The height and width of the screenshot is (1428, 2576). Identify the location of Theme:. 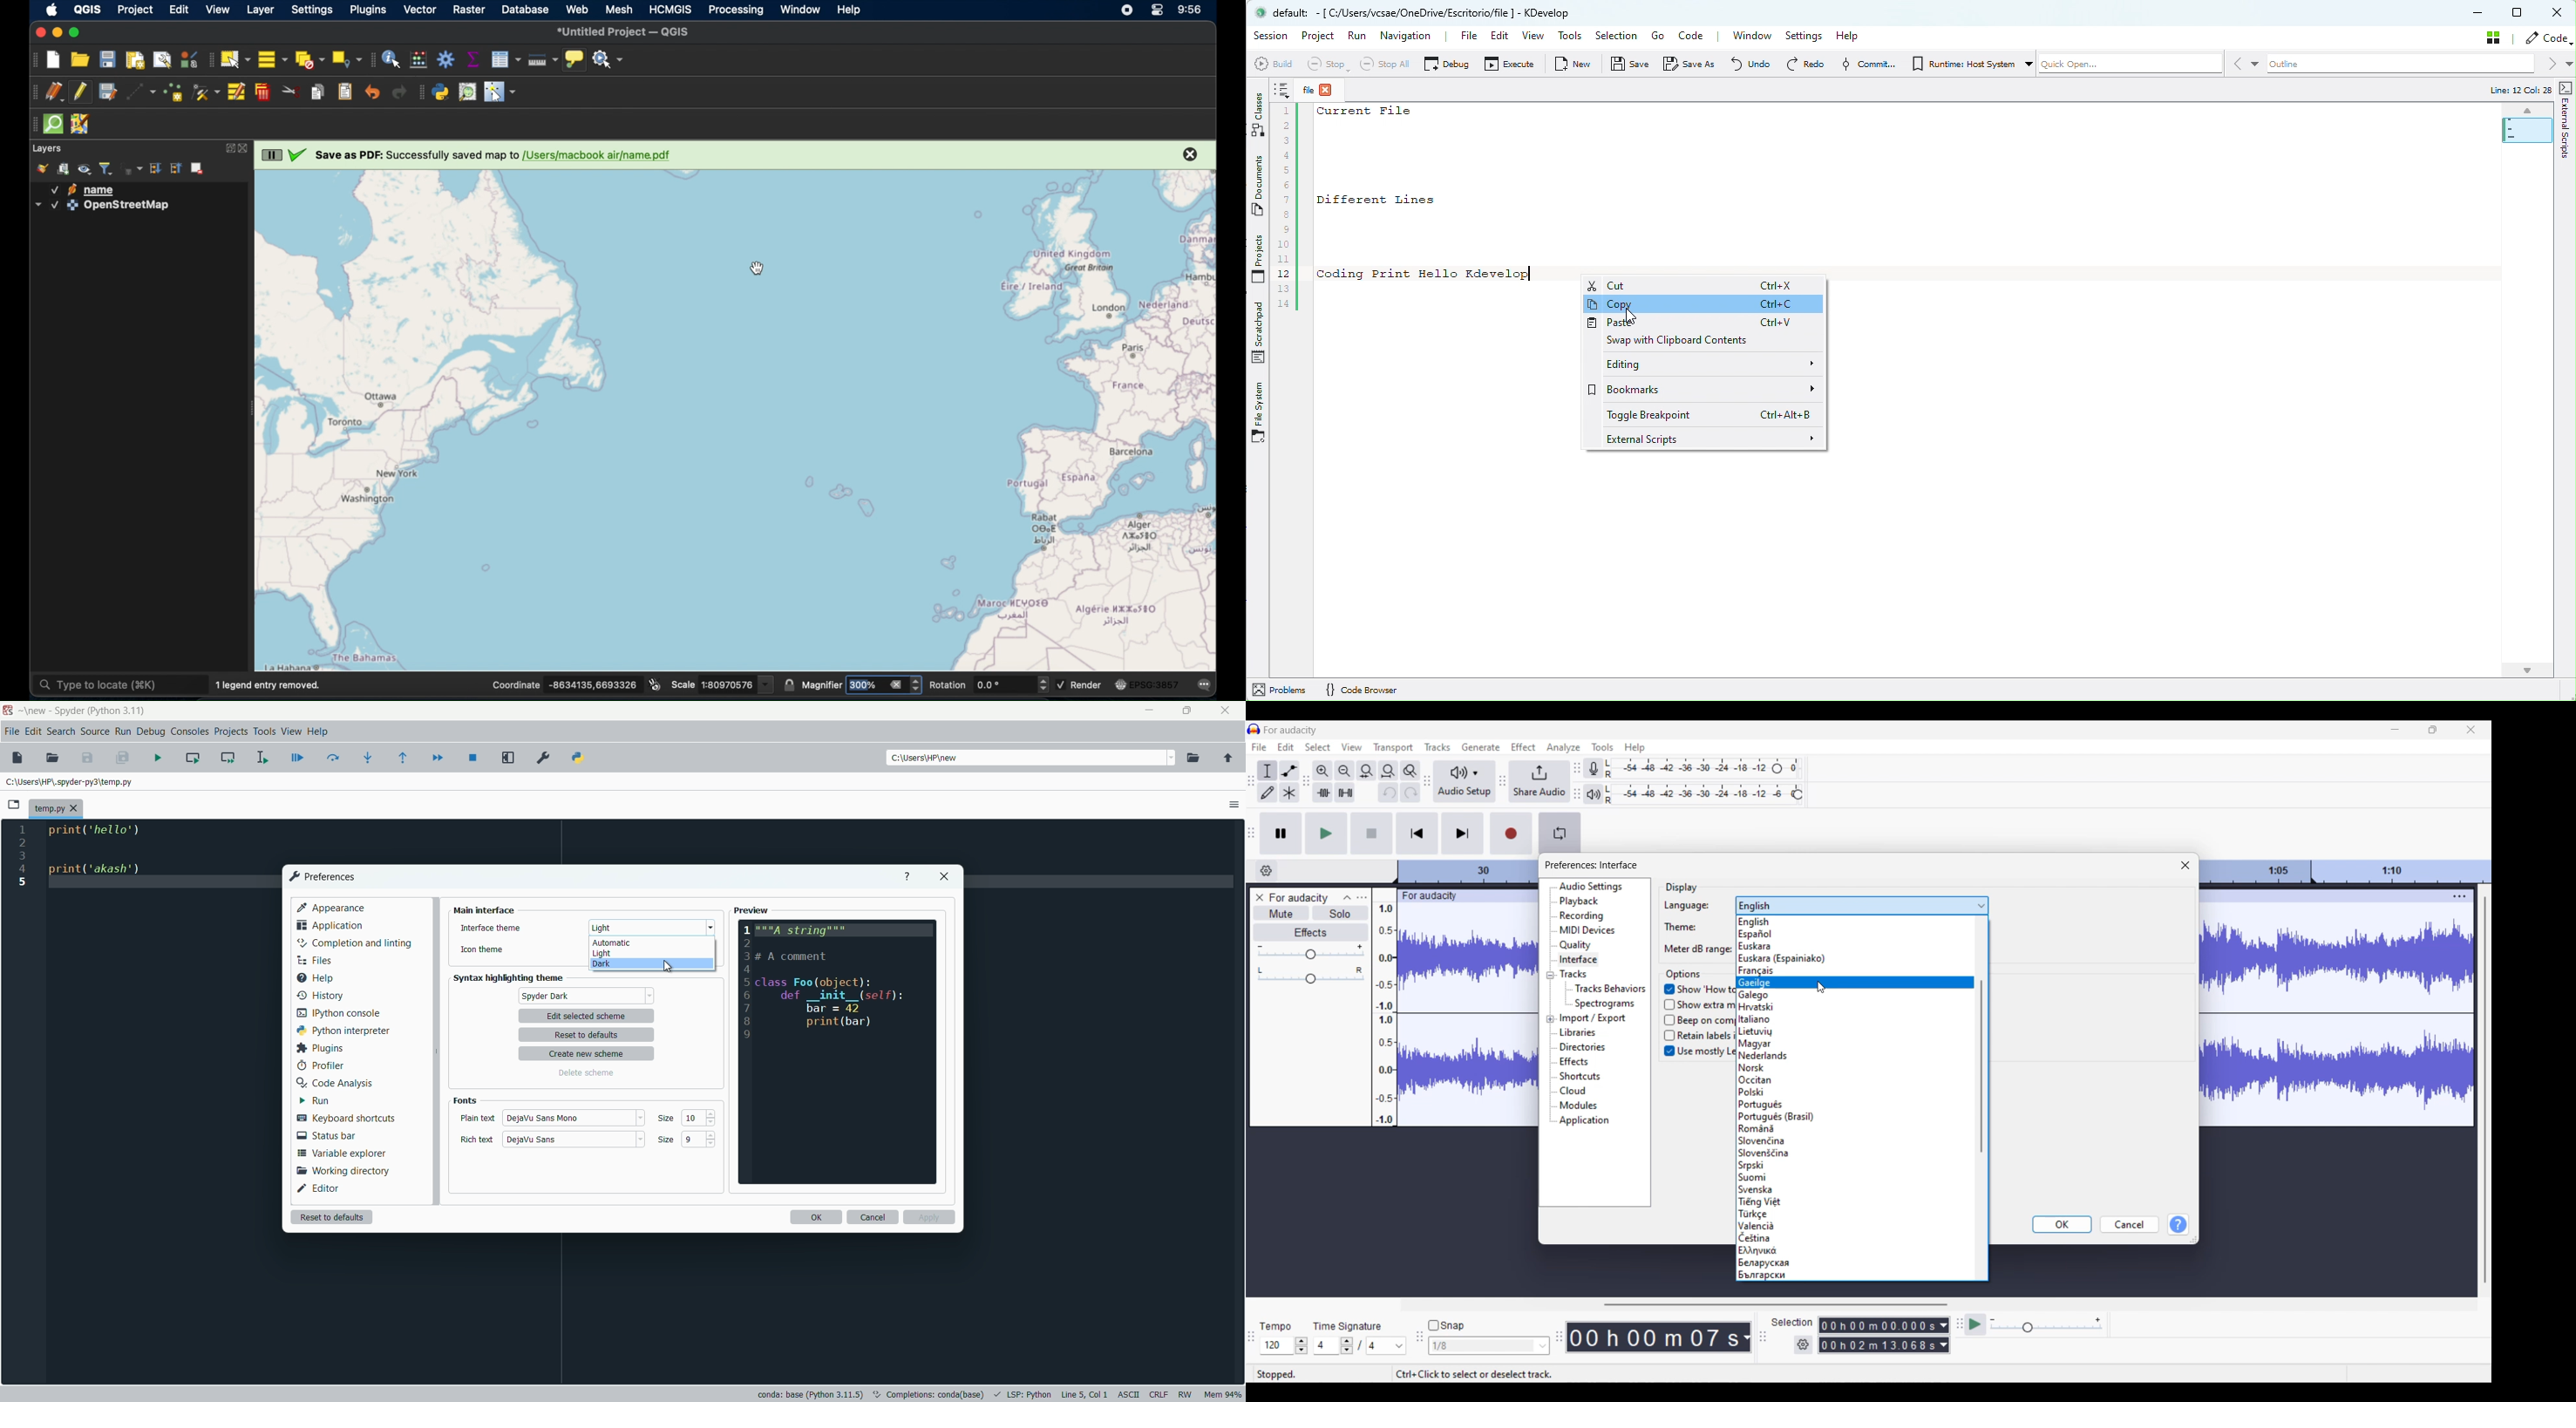
(1677, 927).